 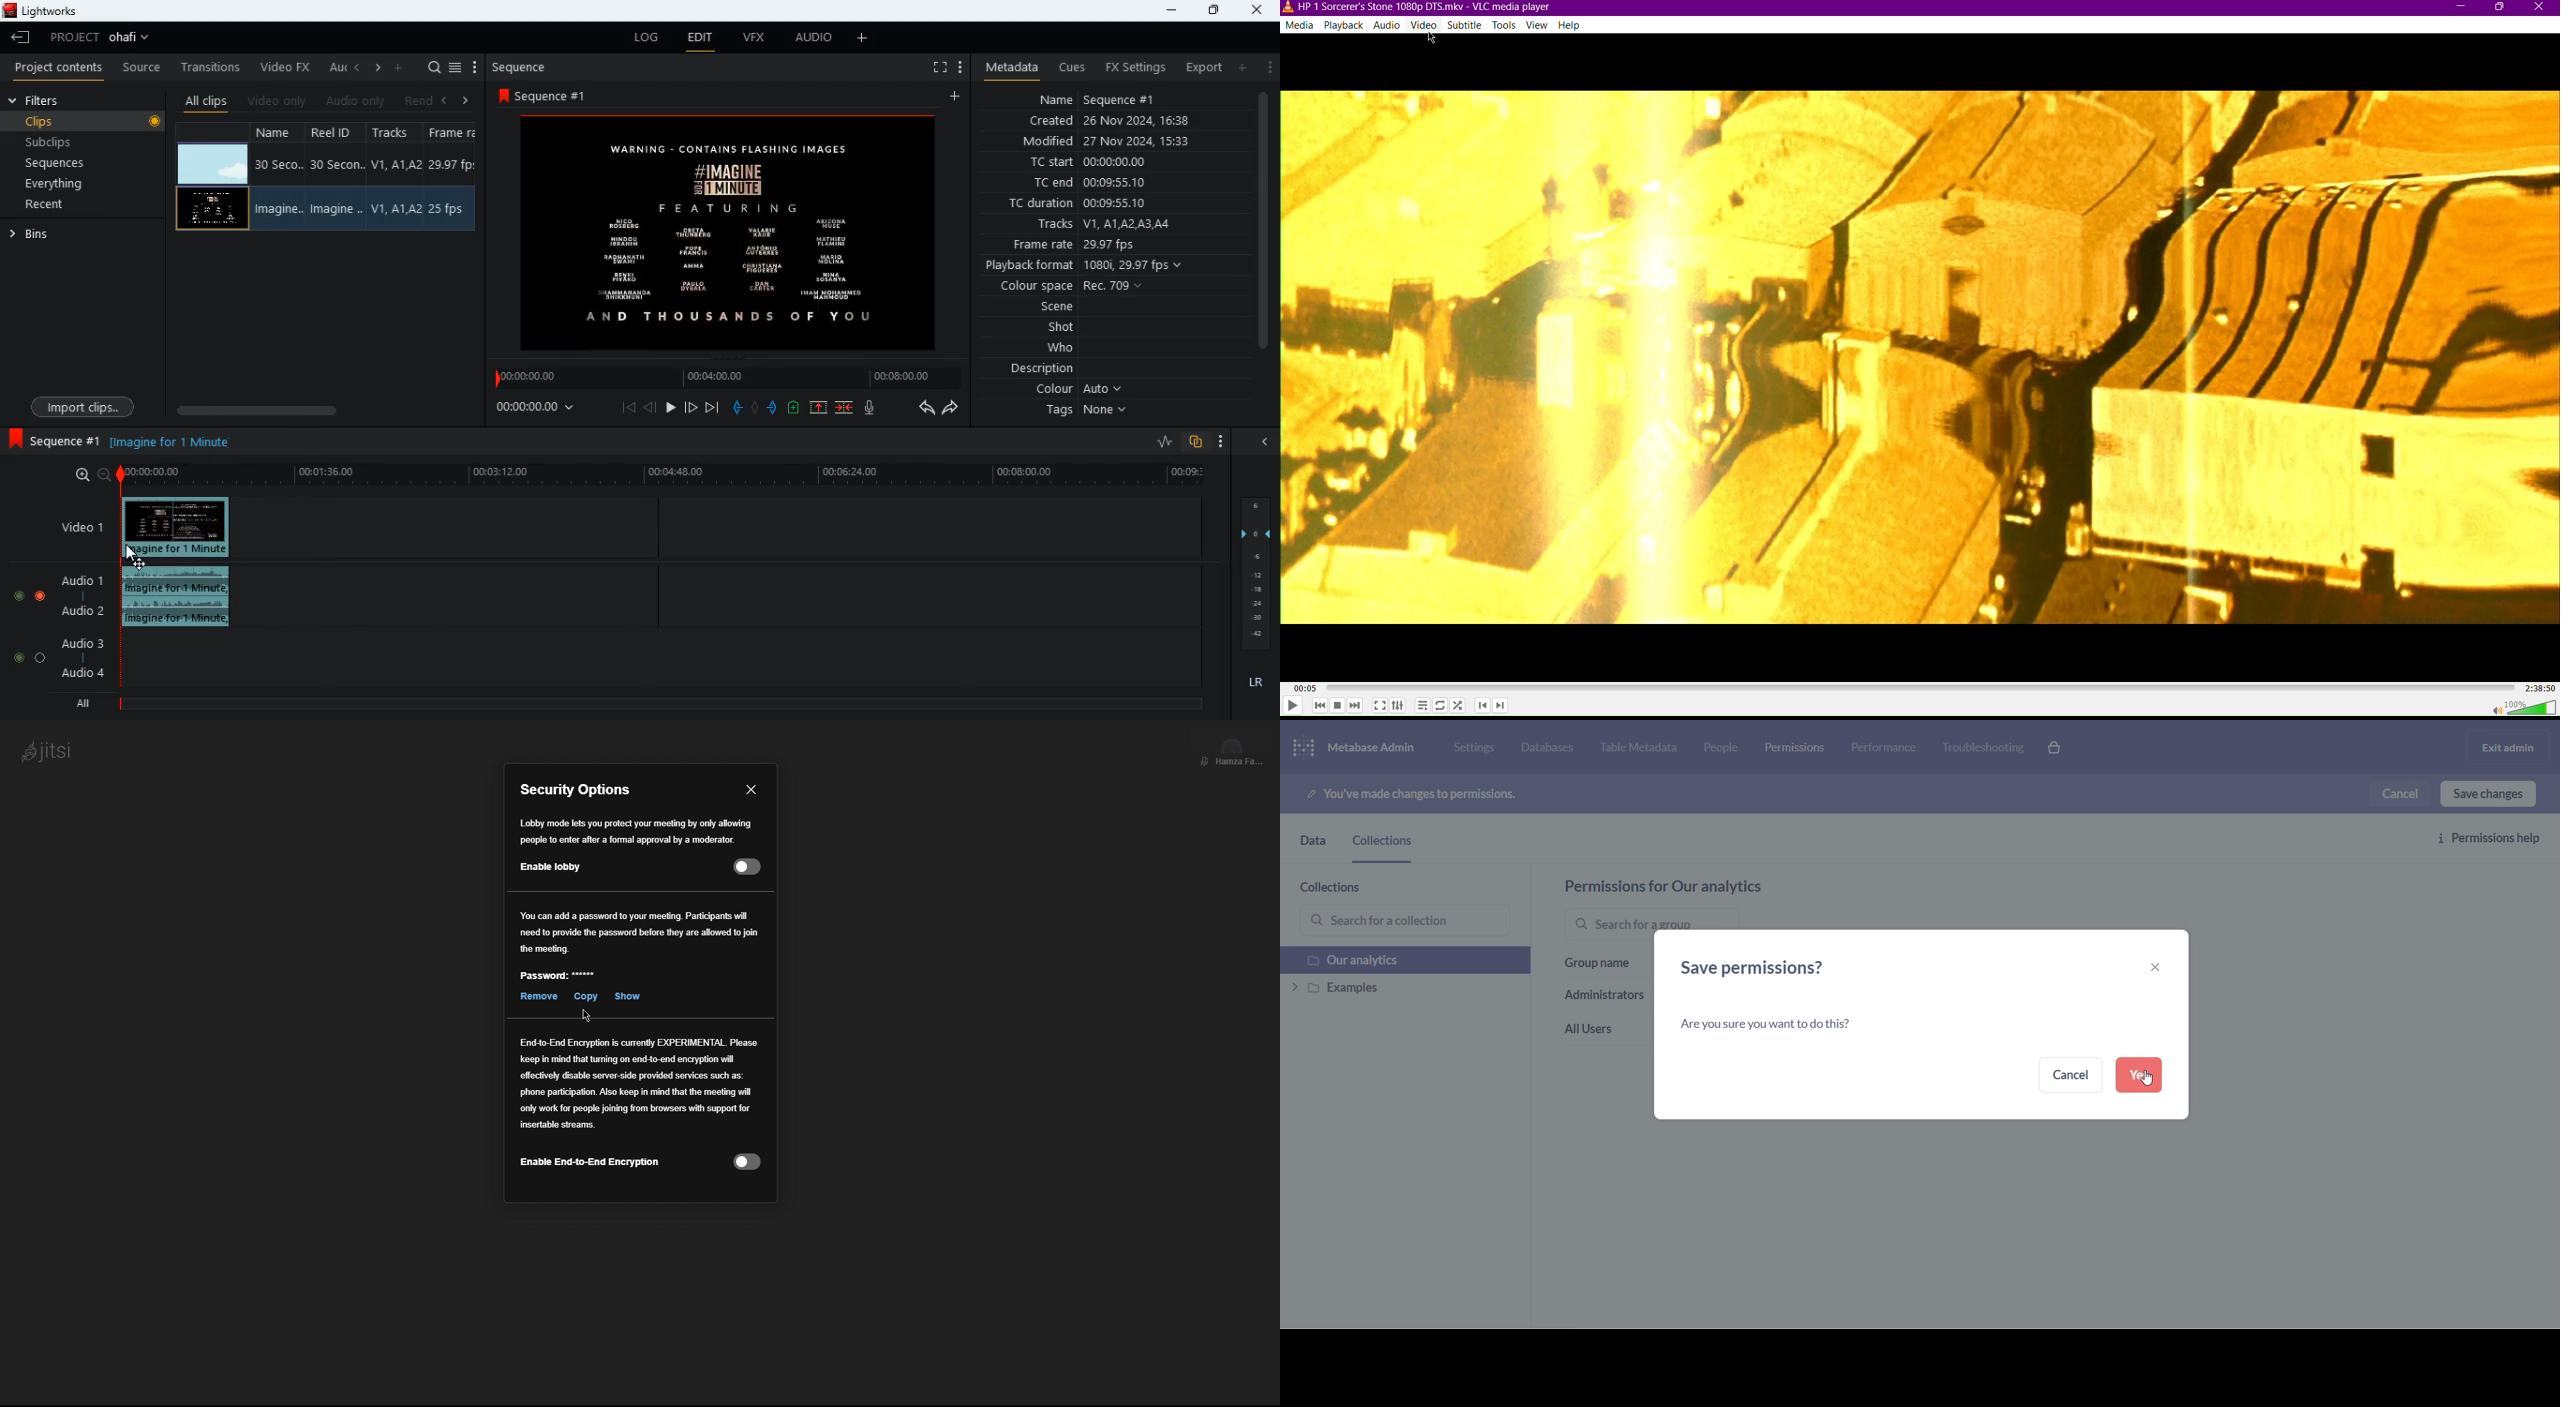 What do you see at coordinates (1157, 442) in the screenshot?
I see `rate` at bounding box center [1157, 442].